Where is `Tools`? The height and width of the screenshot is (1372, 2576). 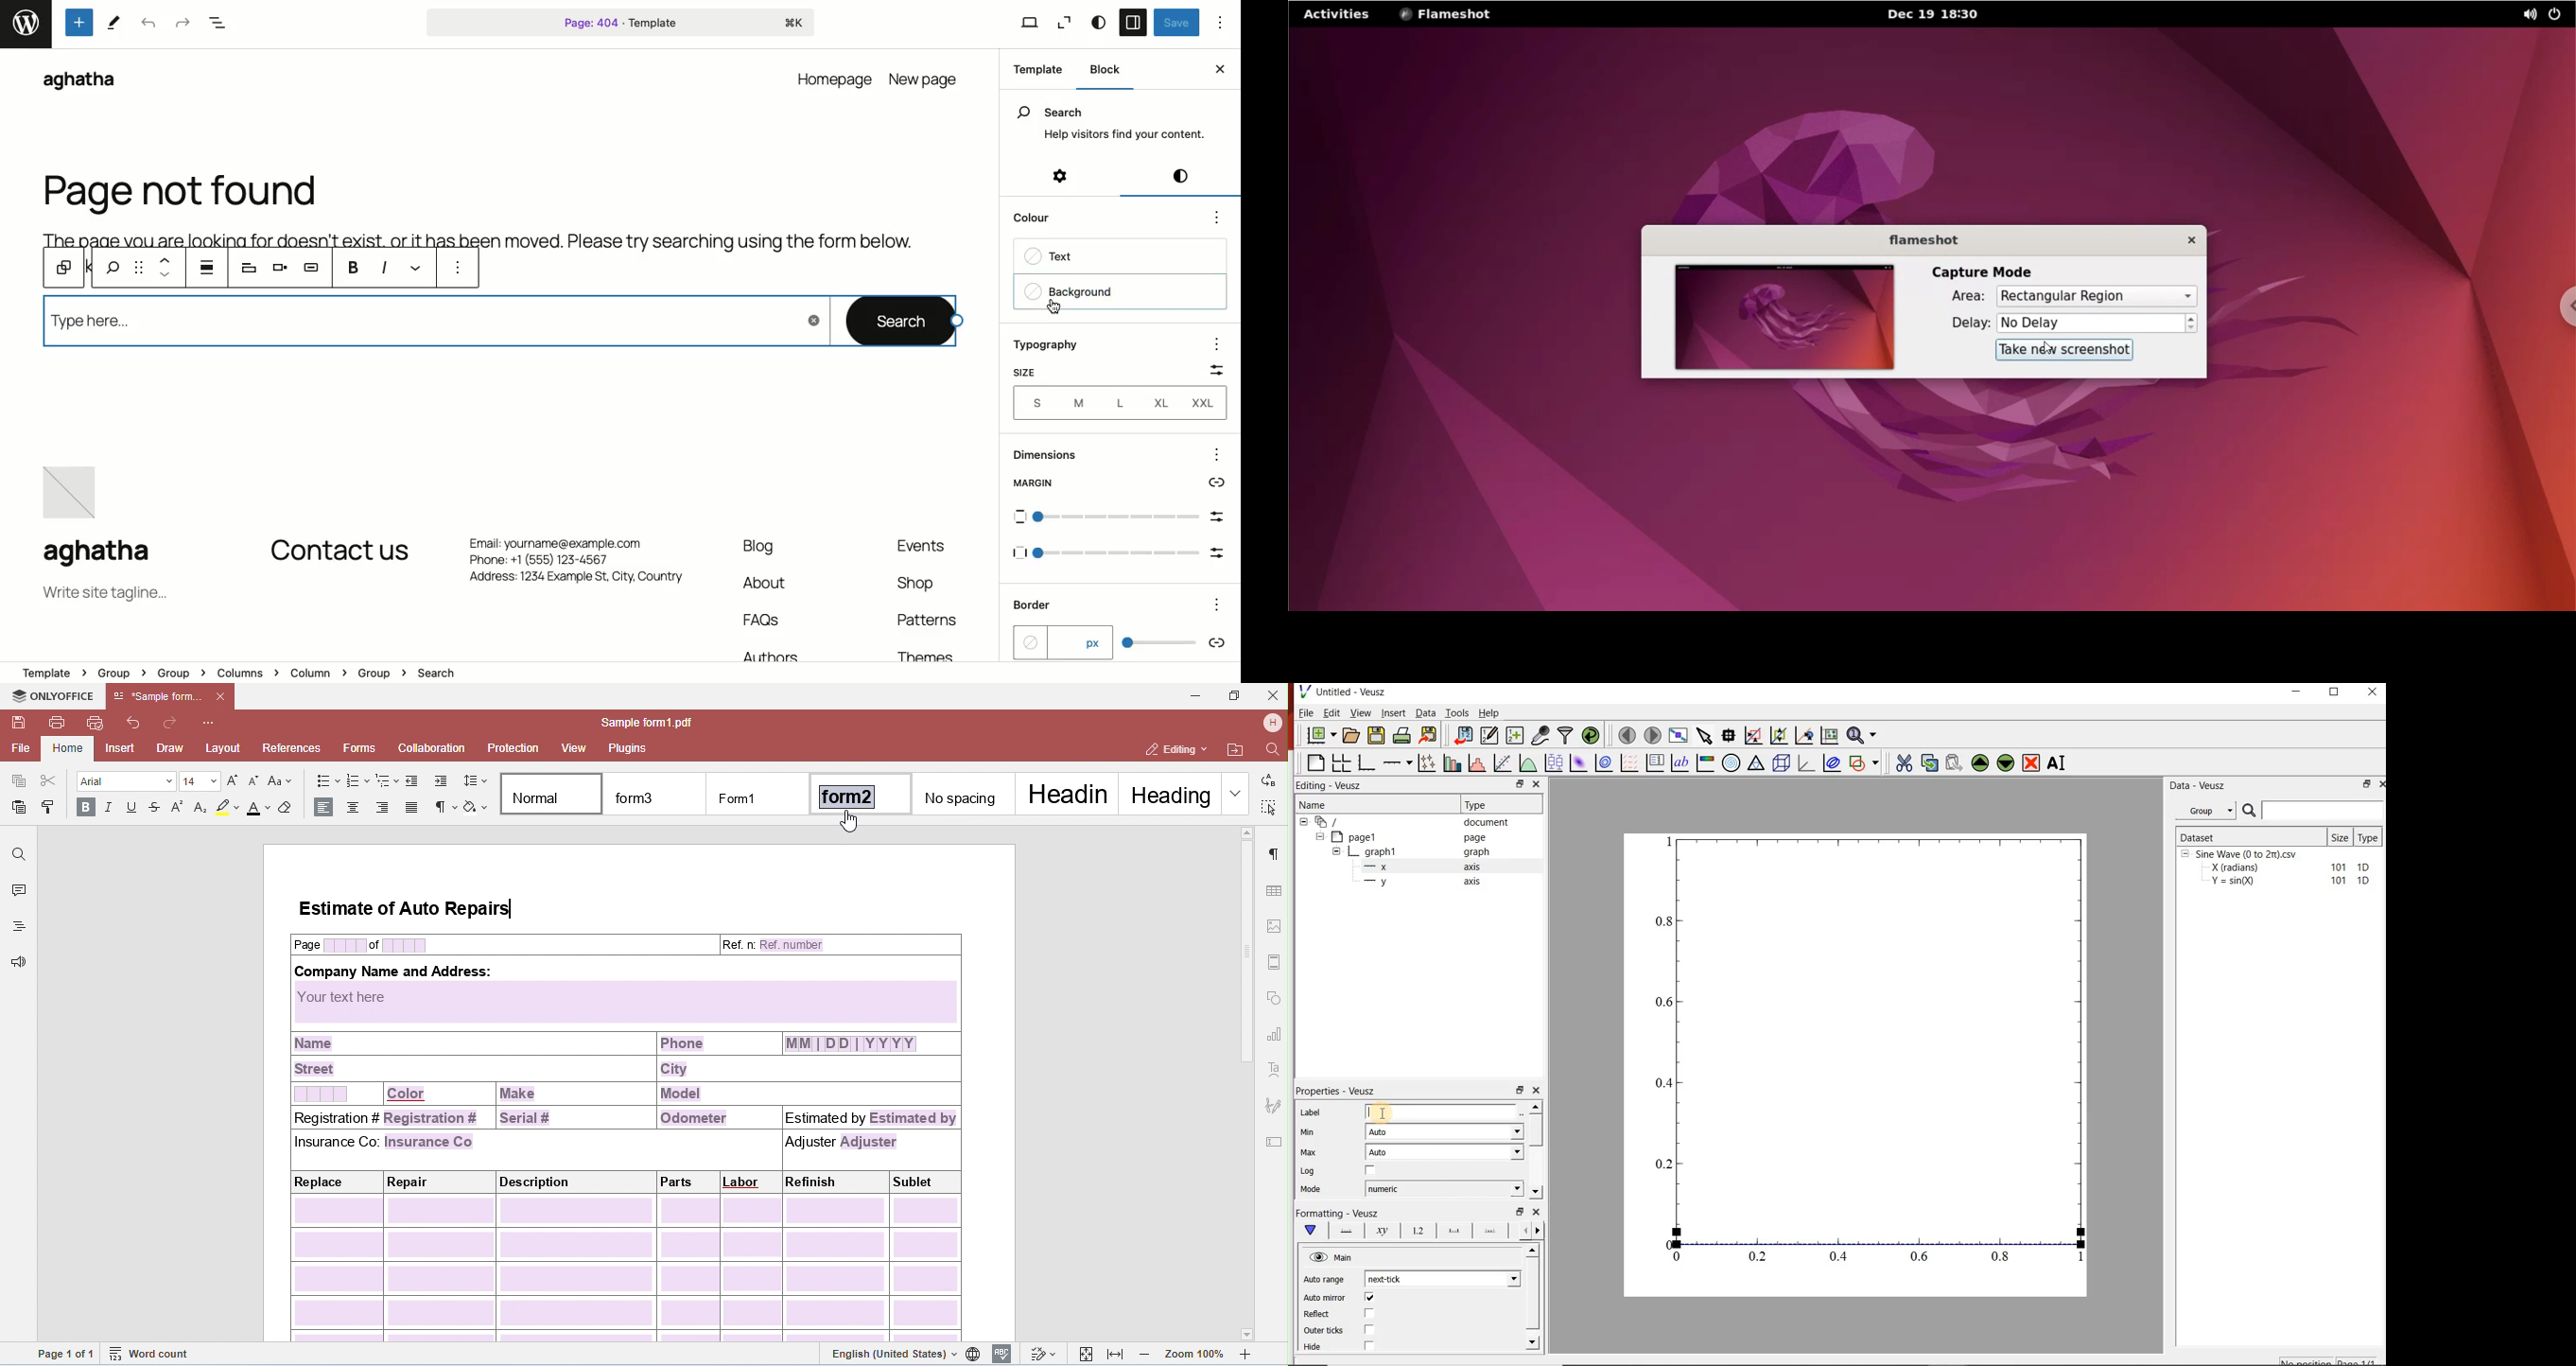
Tools is located at coordinates (80, 22).